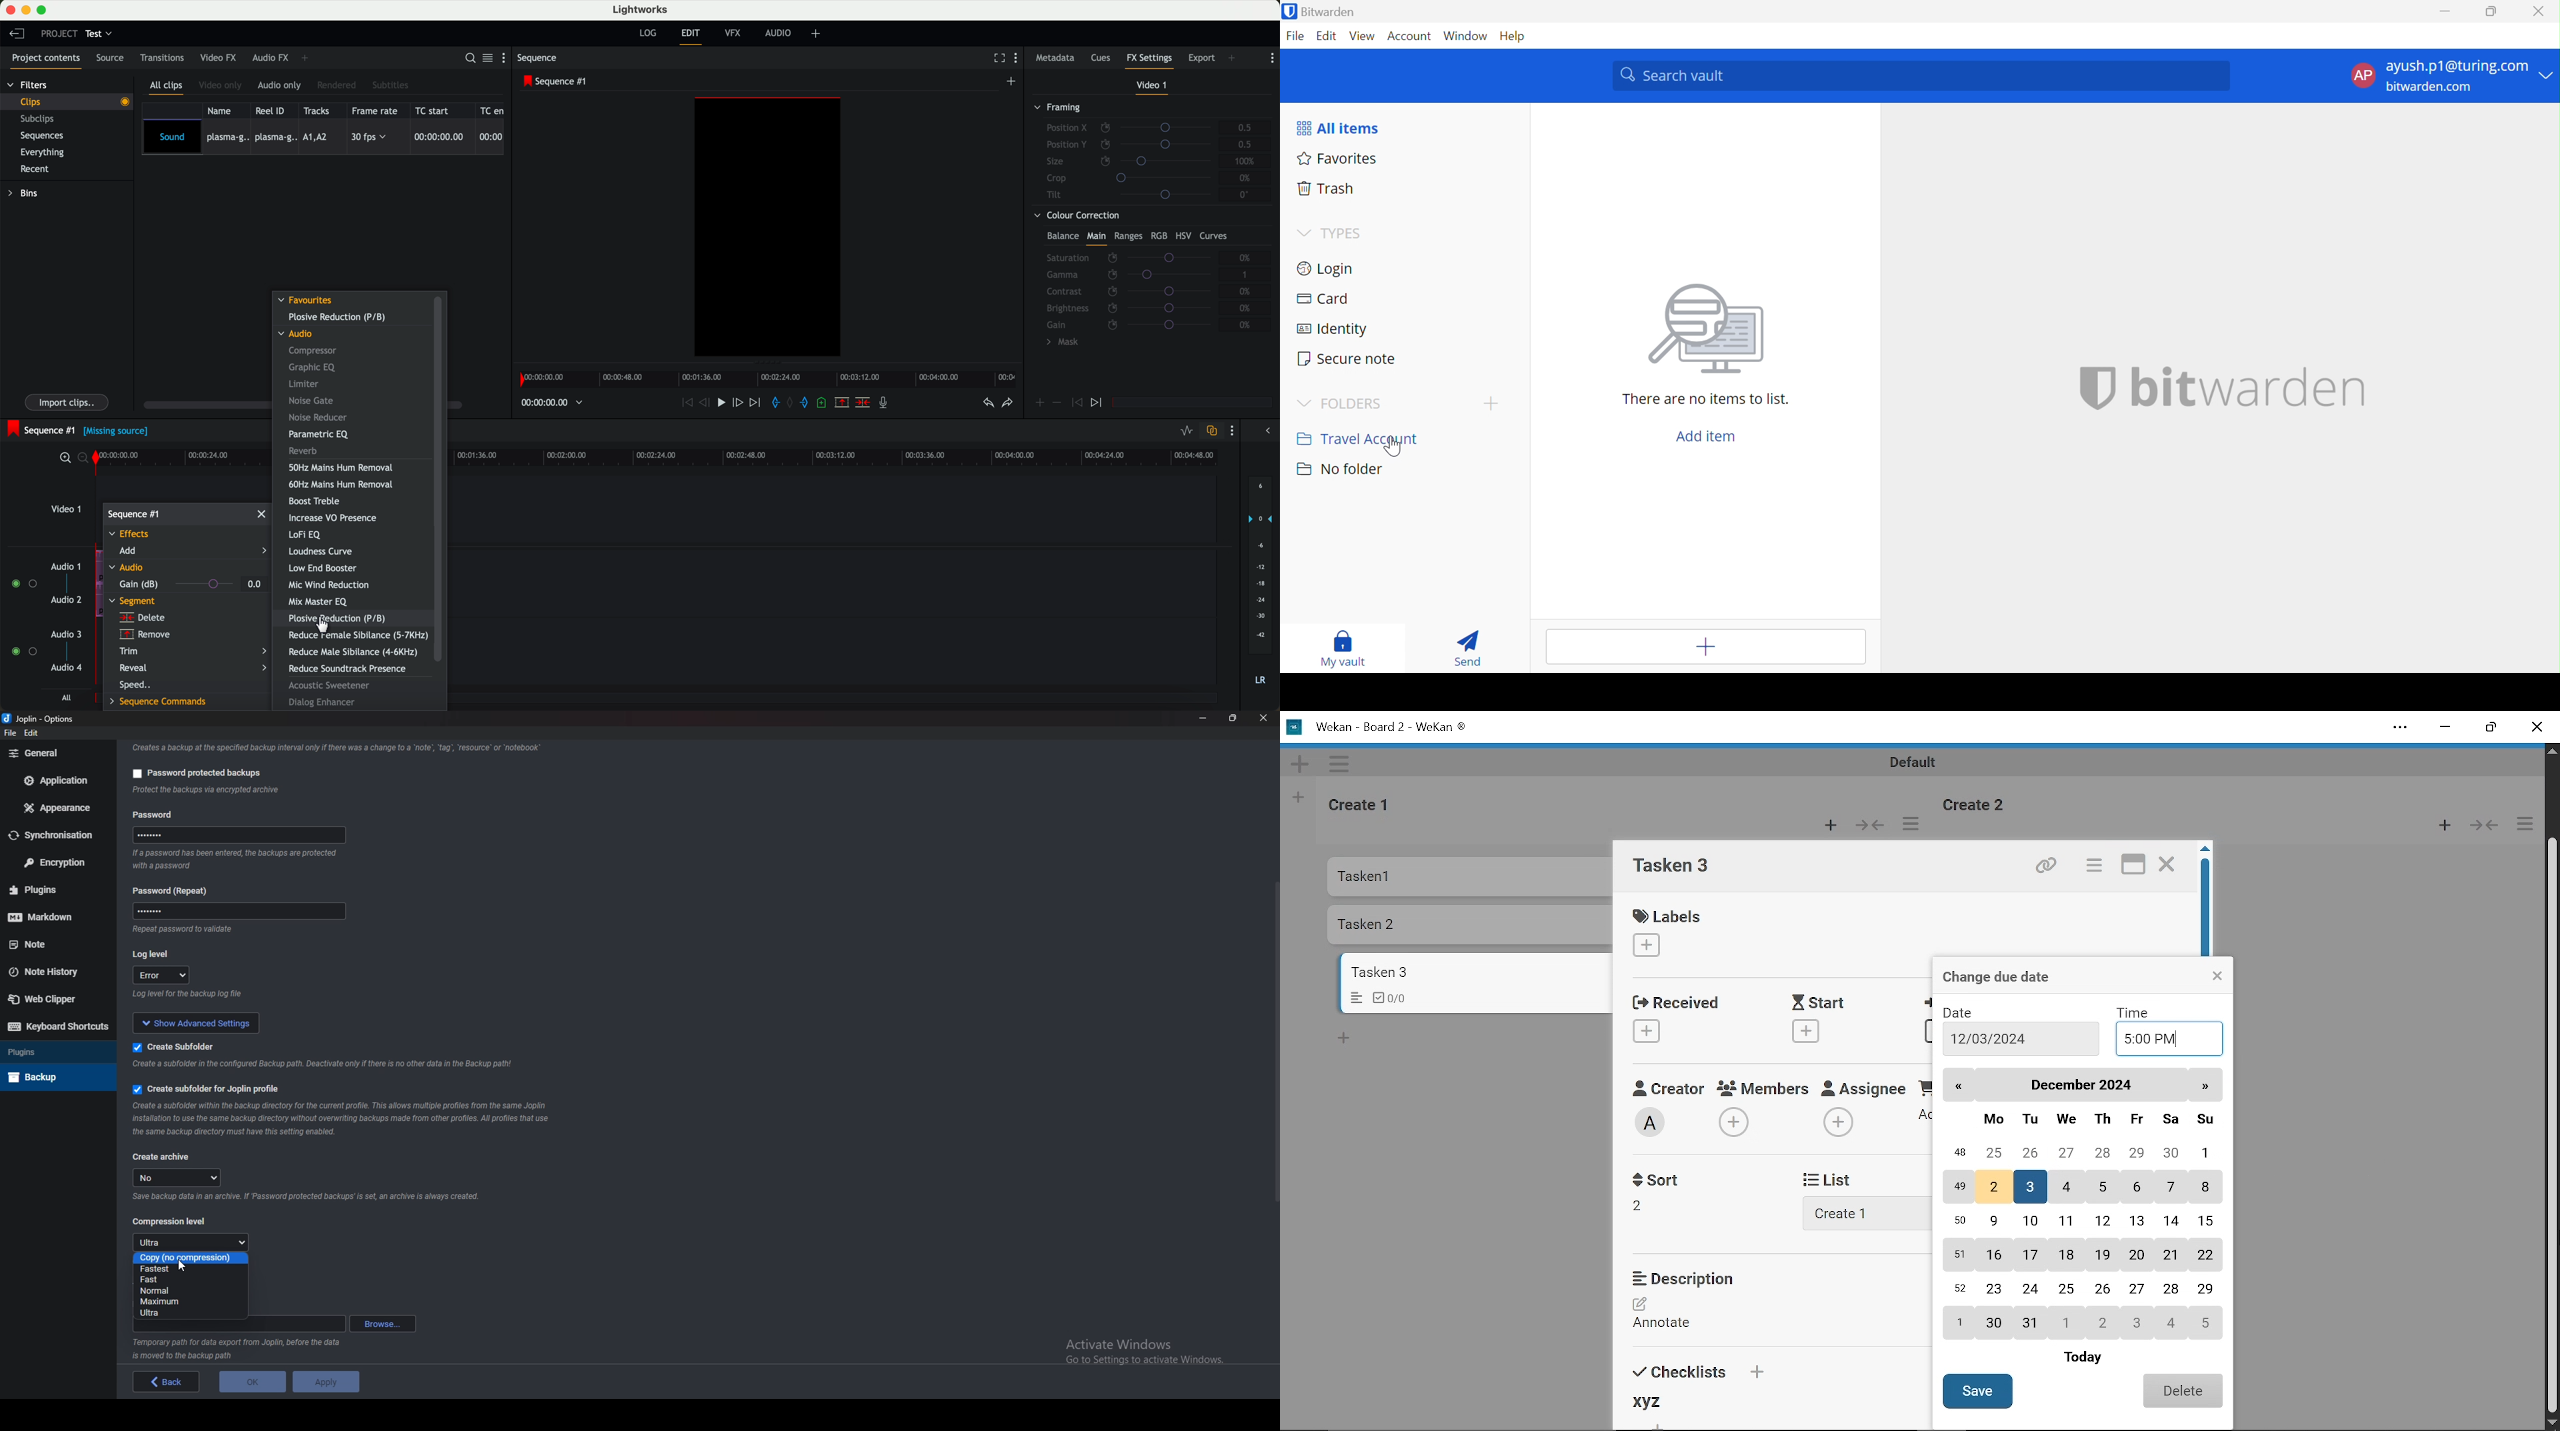 The width and height of the screenshot is (2576, 1456). Describe the element at coordinates (346, 670) in the screenshot. I see `reduce soundtrack presence` at that location.